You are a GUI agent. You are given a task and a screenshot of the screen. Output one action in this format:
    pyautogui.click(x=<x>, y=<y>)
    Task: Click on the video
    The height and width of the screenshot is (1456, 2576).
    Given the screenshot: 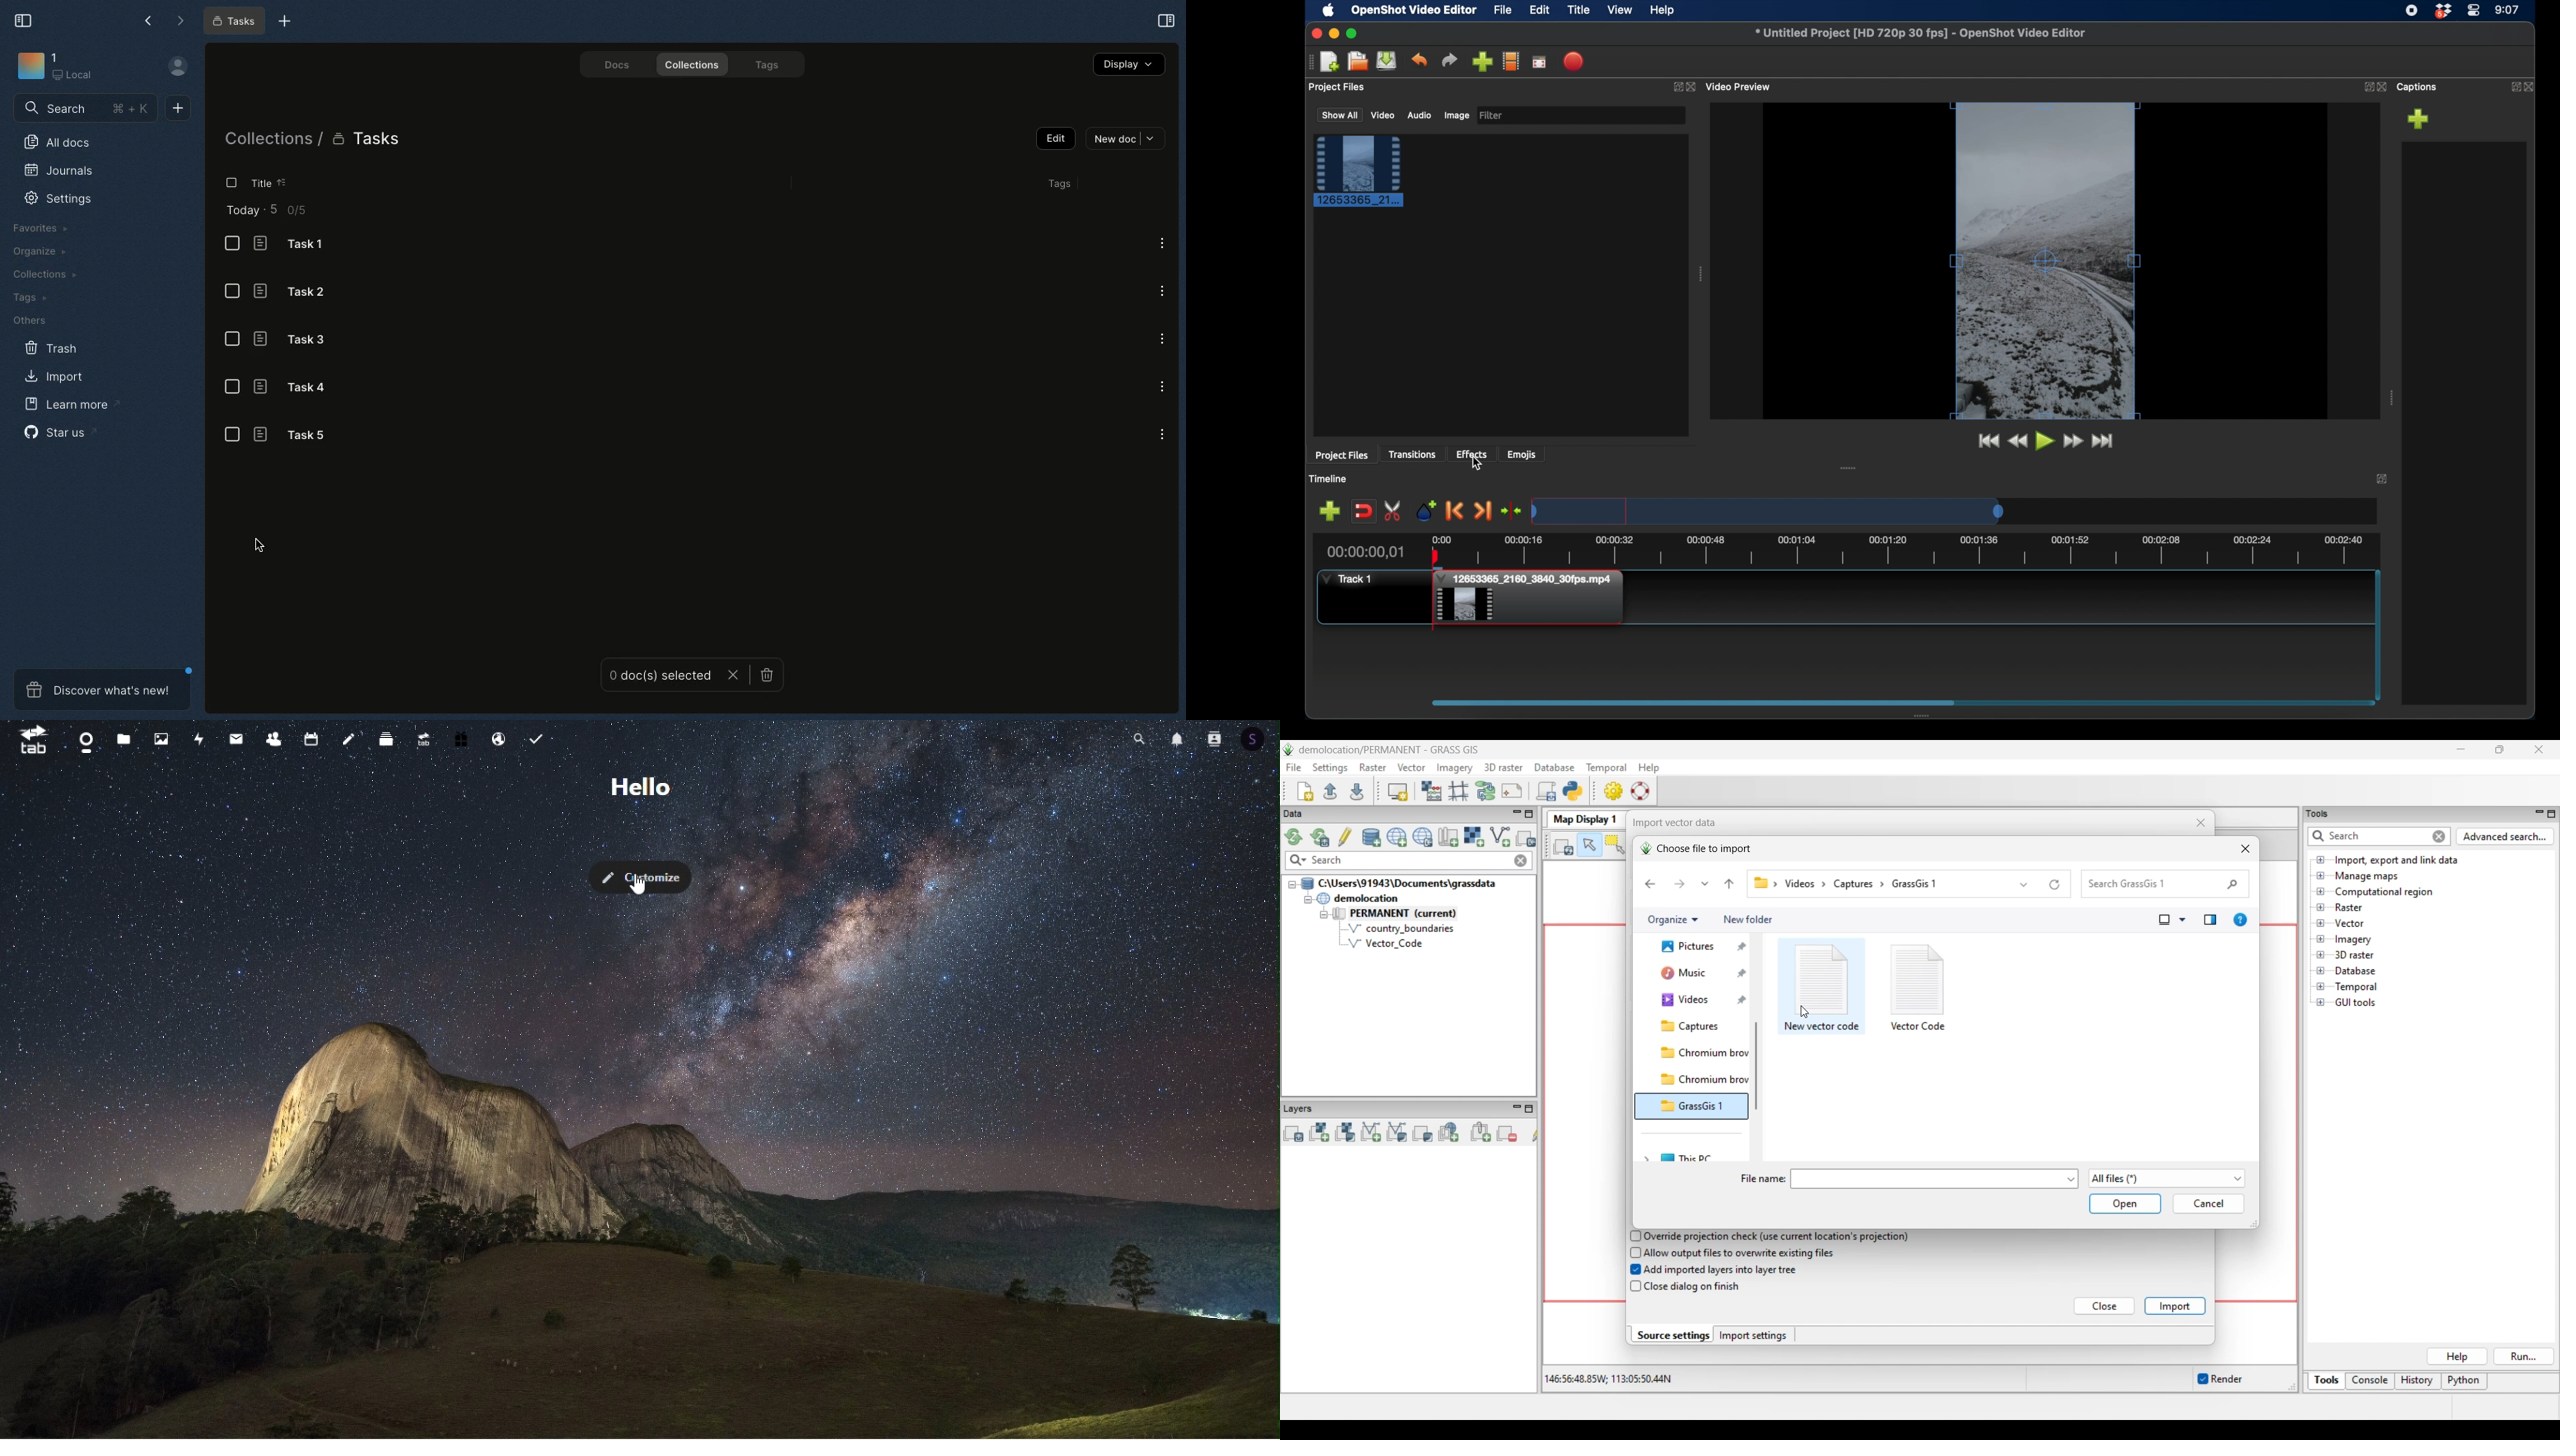 What is the action you would take?
    pyautogui.click(x=1383, y=115)
    